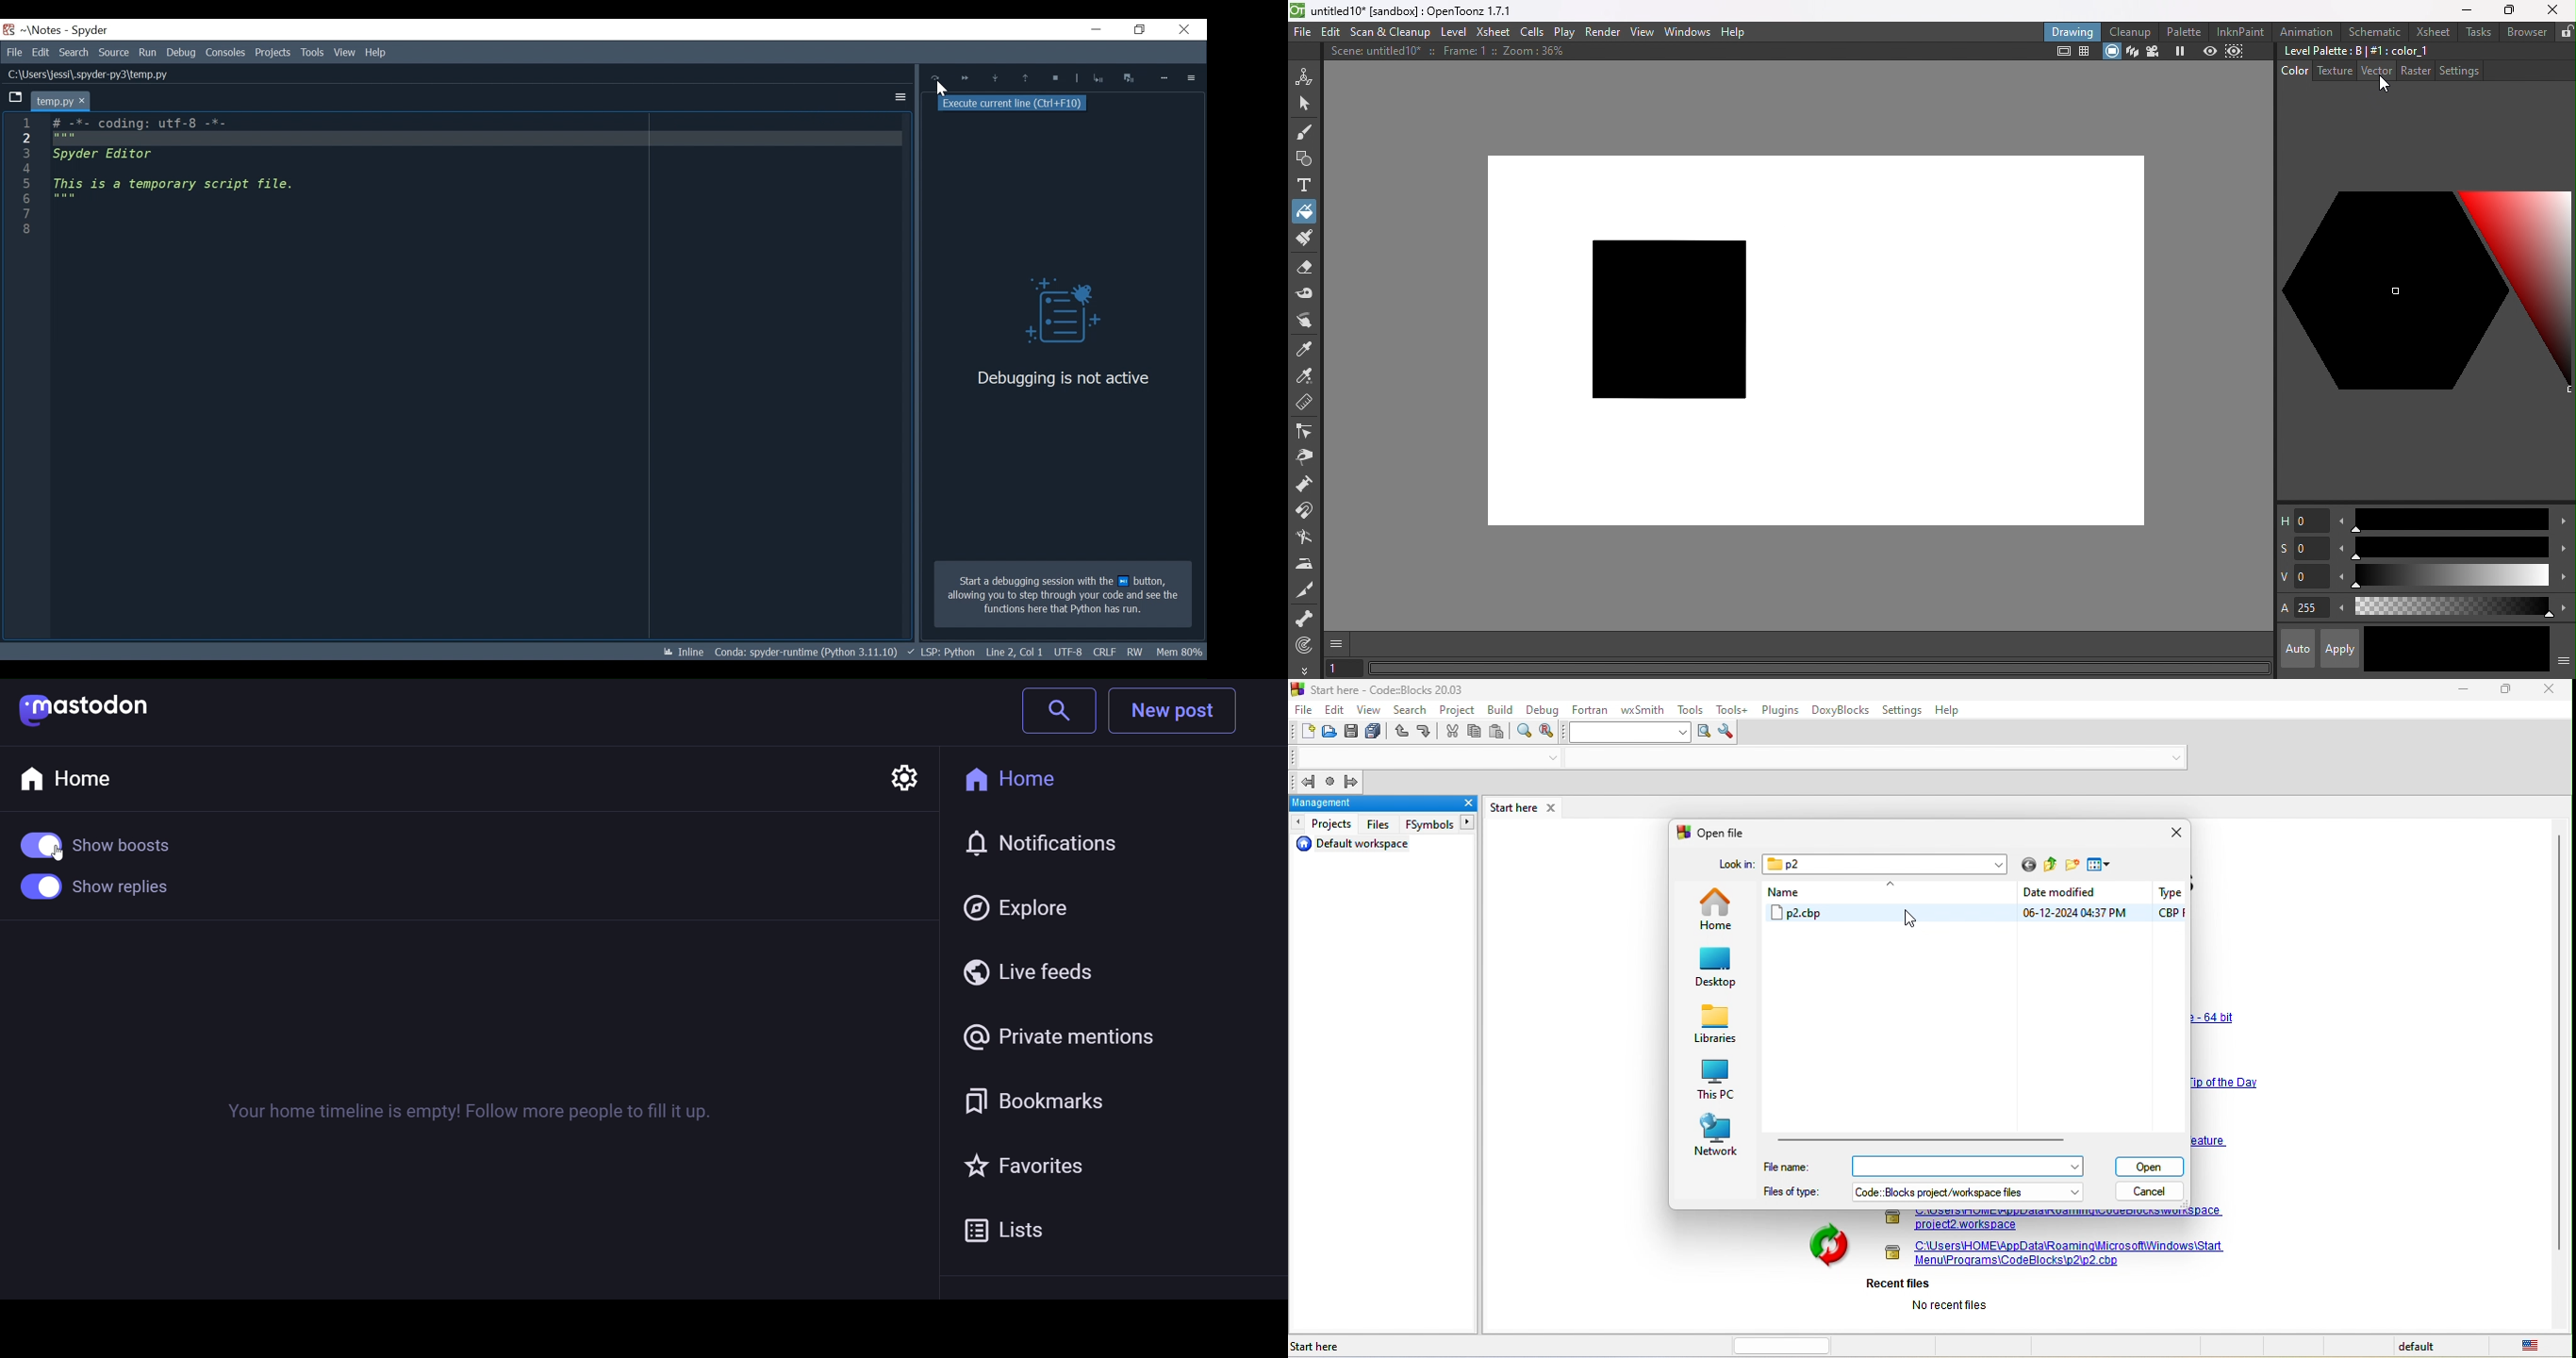  I want to click on doxyblocks, so click(1842, 712).